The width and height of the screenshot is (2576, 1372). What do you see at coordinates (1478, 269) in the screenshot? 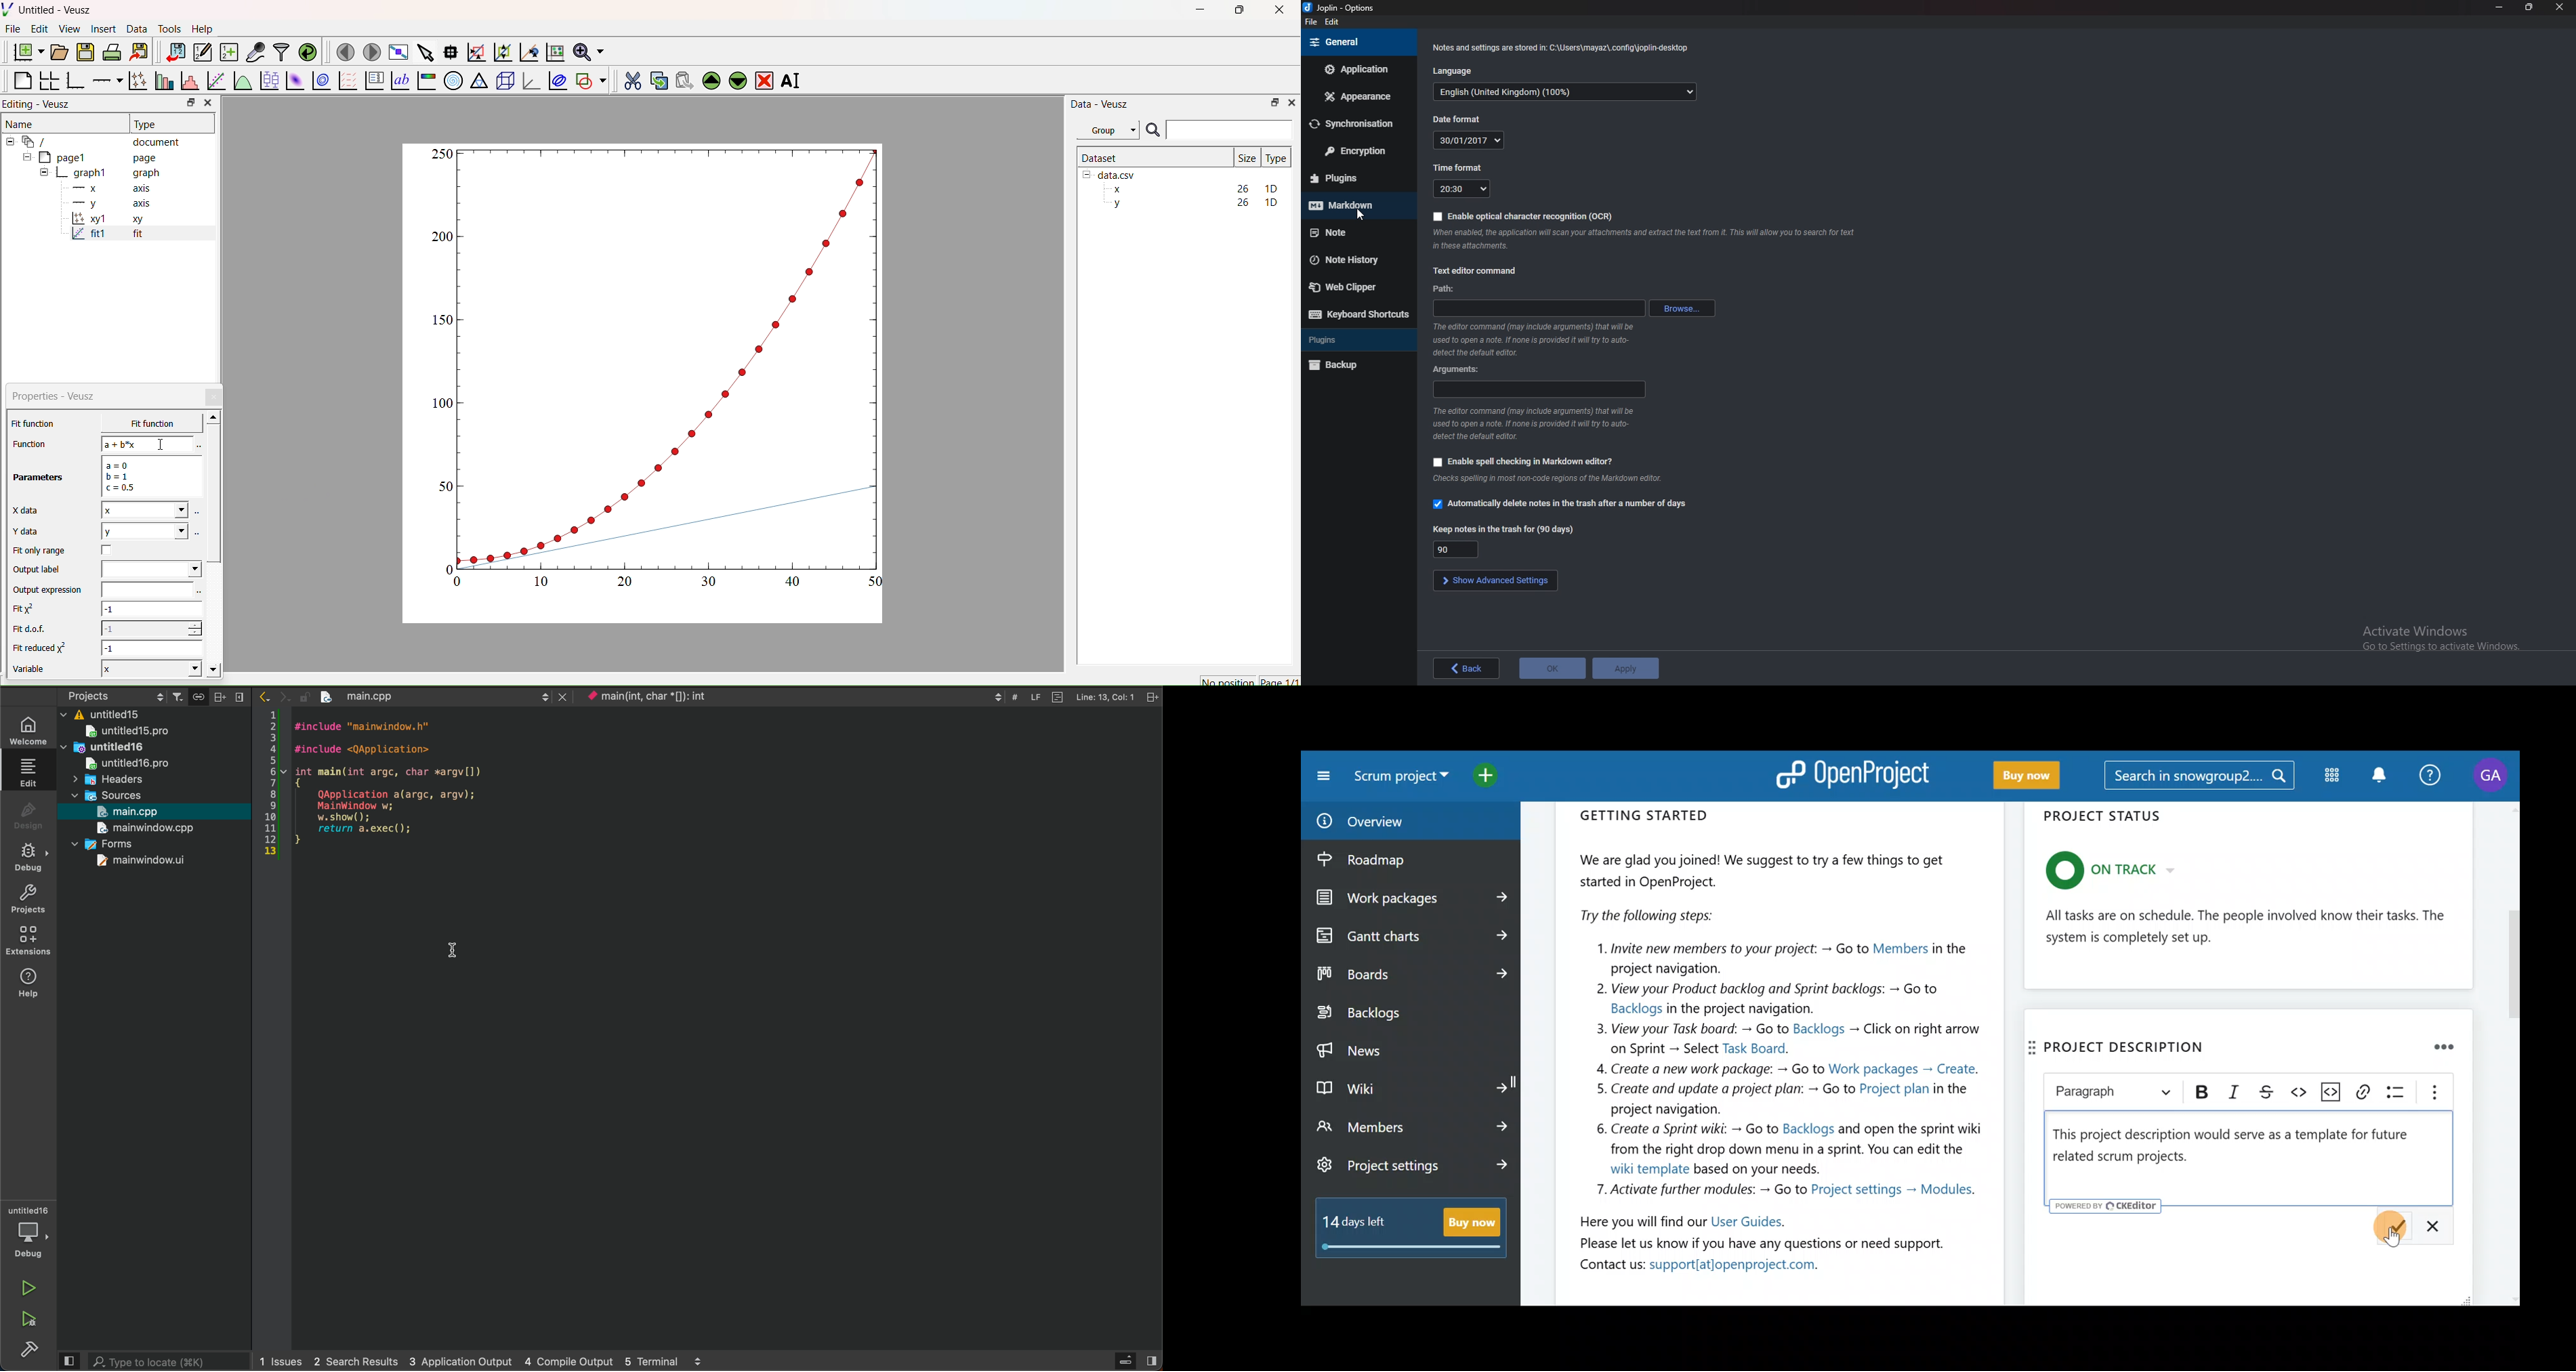
I see `text editor command` at bounding box center [1478, 269].